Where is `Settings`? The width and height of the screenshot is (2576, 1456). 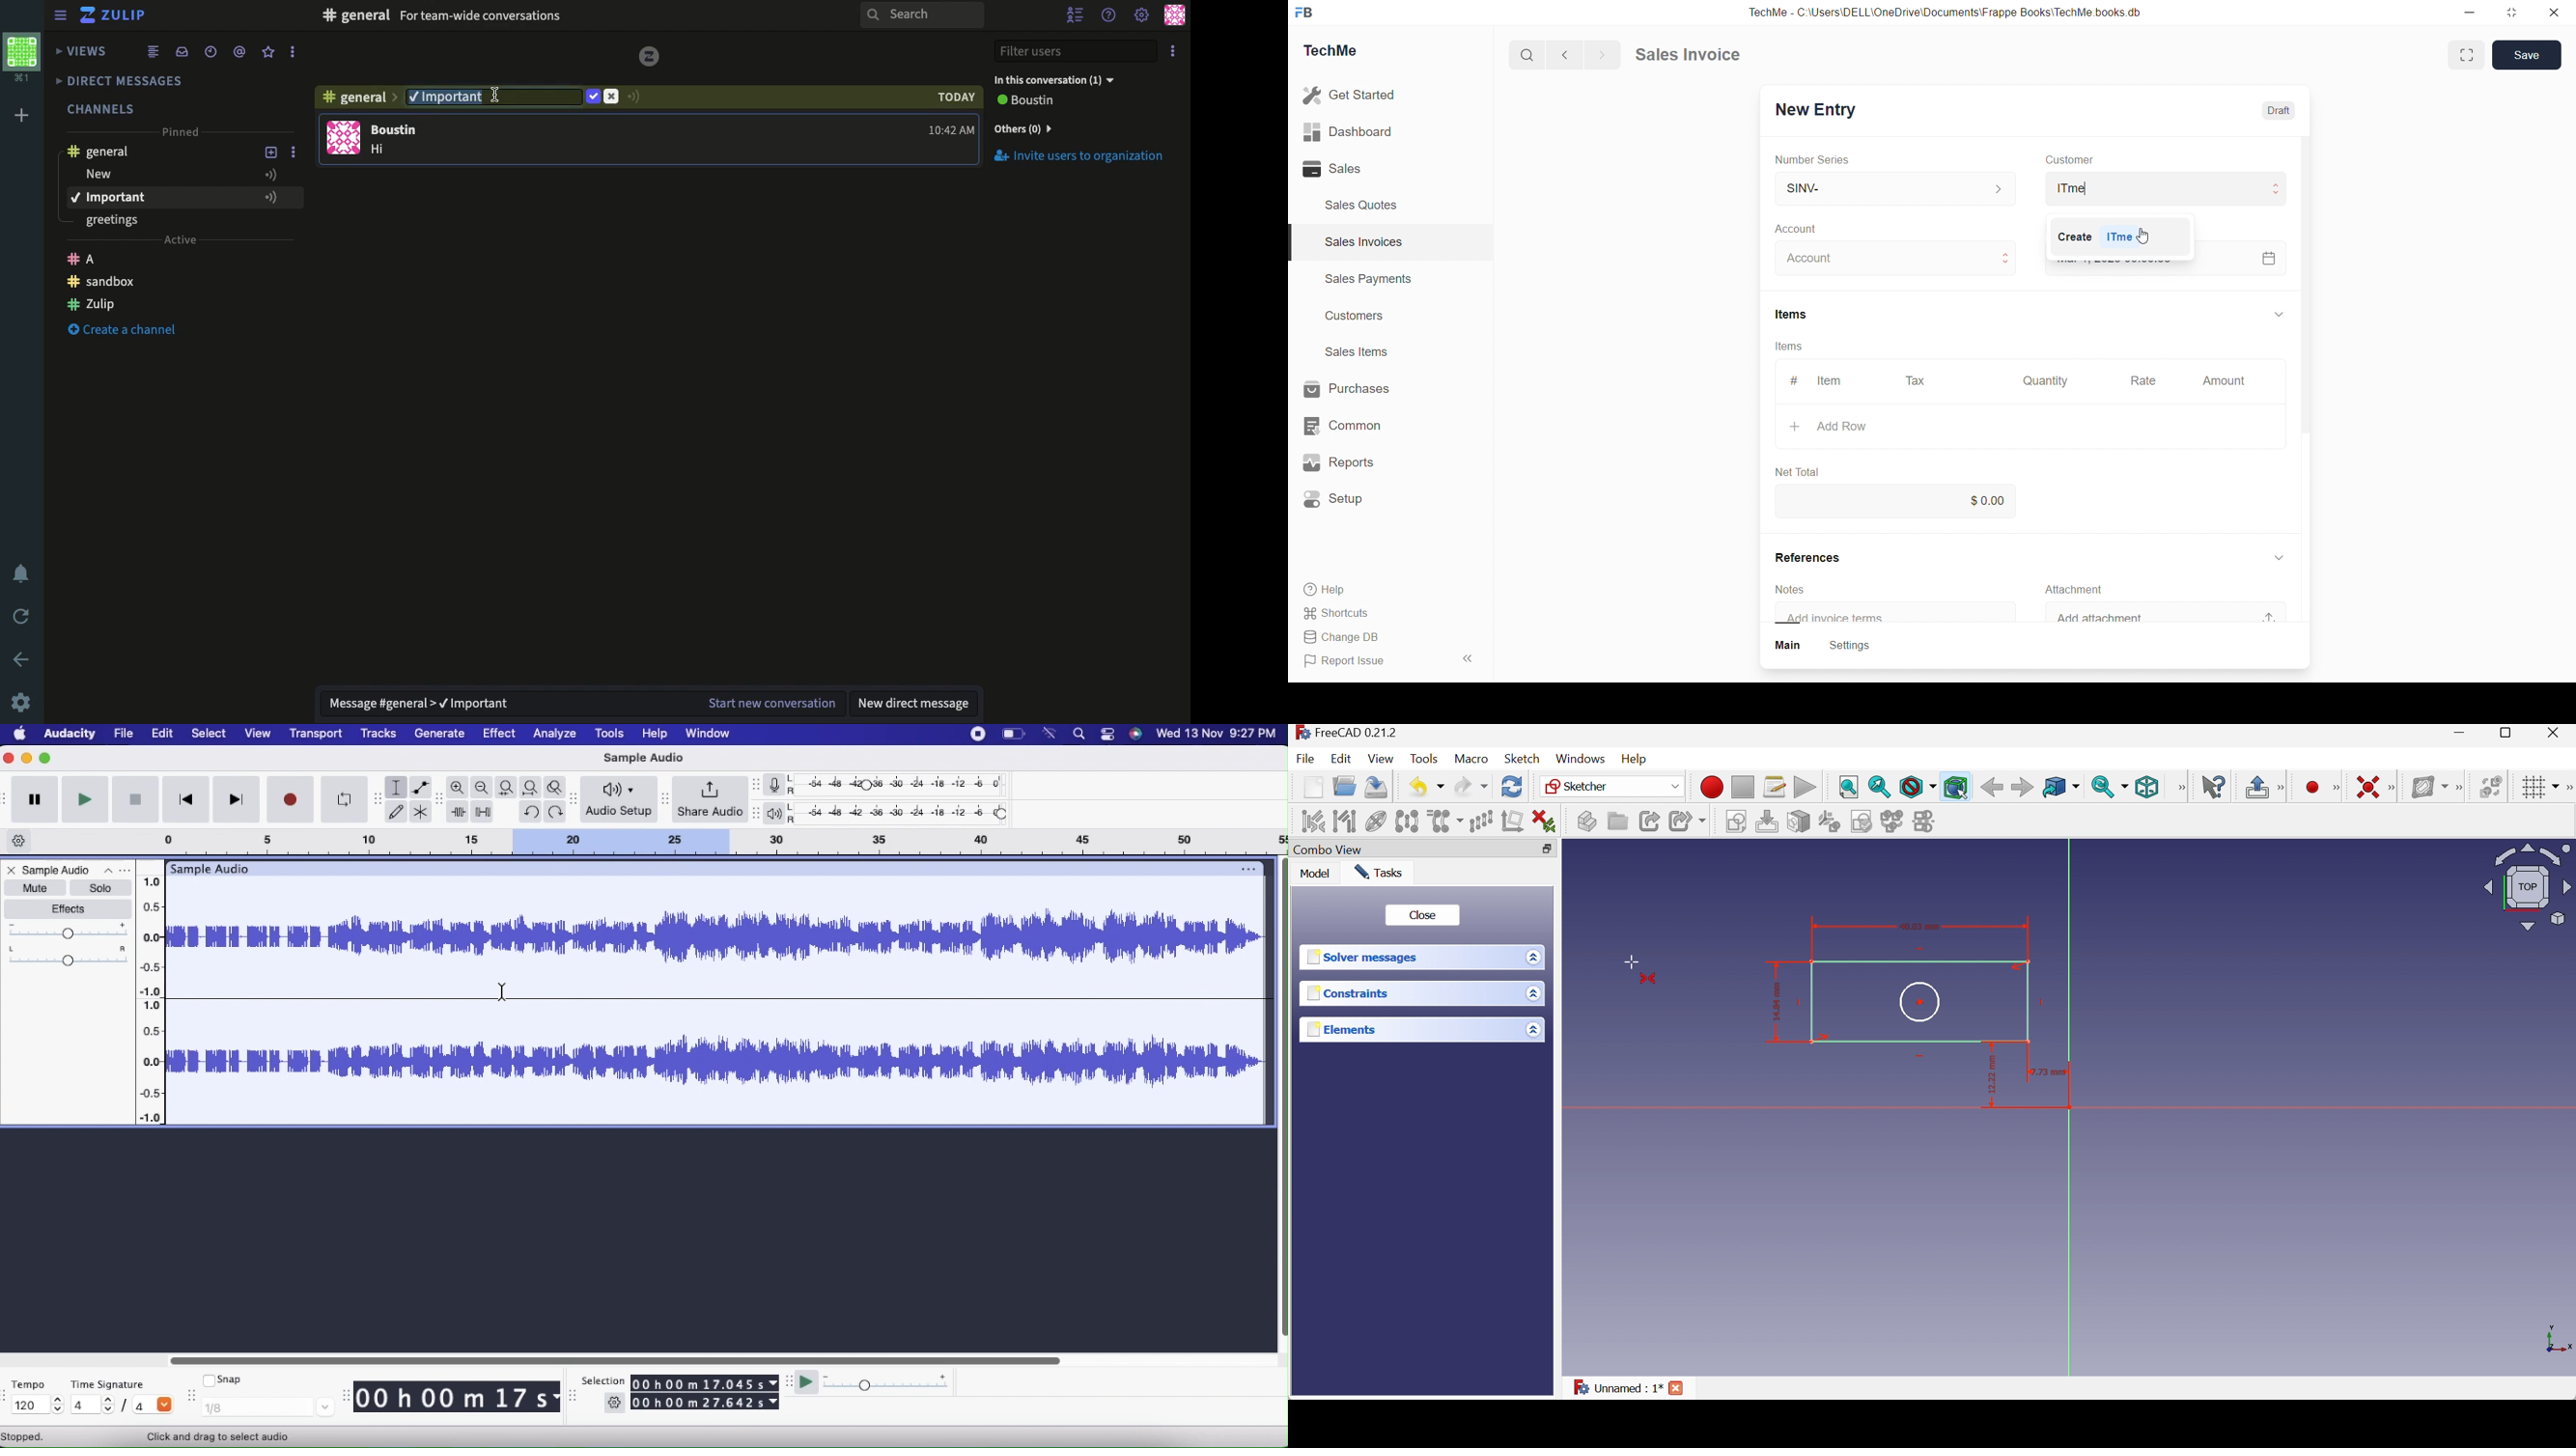 Settings is located at coordinates (615, 1405).